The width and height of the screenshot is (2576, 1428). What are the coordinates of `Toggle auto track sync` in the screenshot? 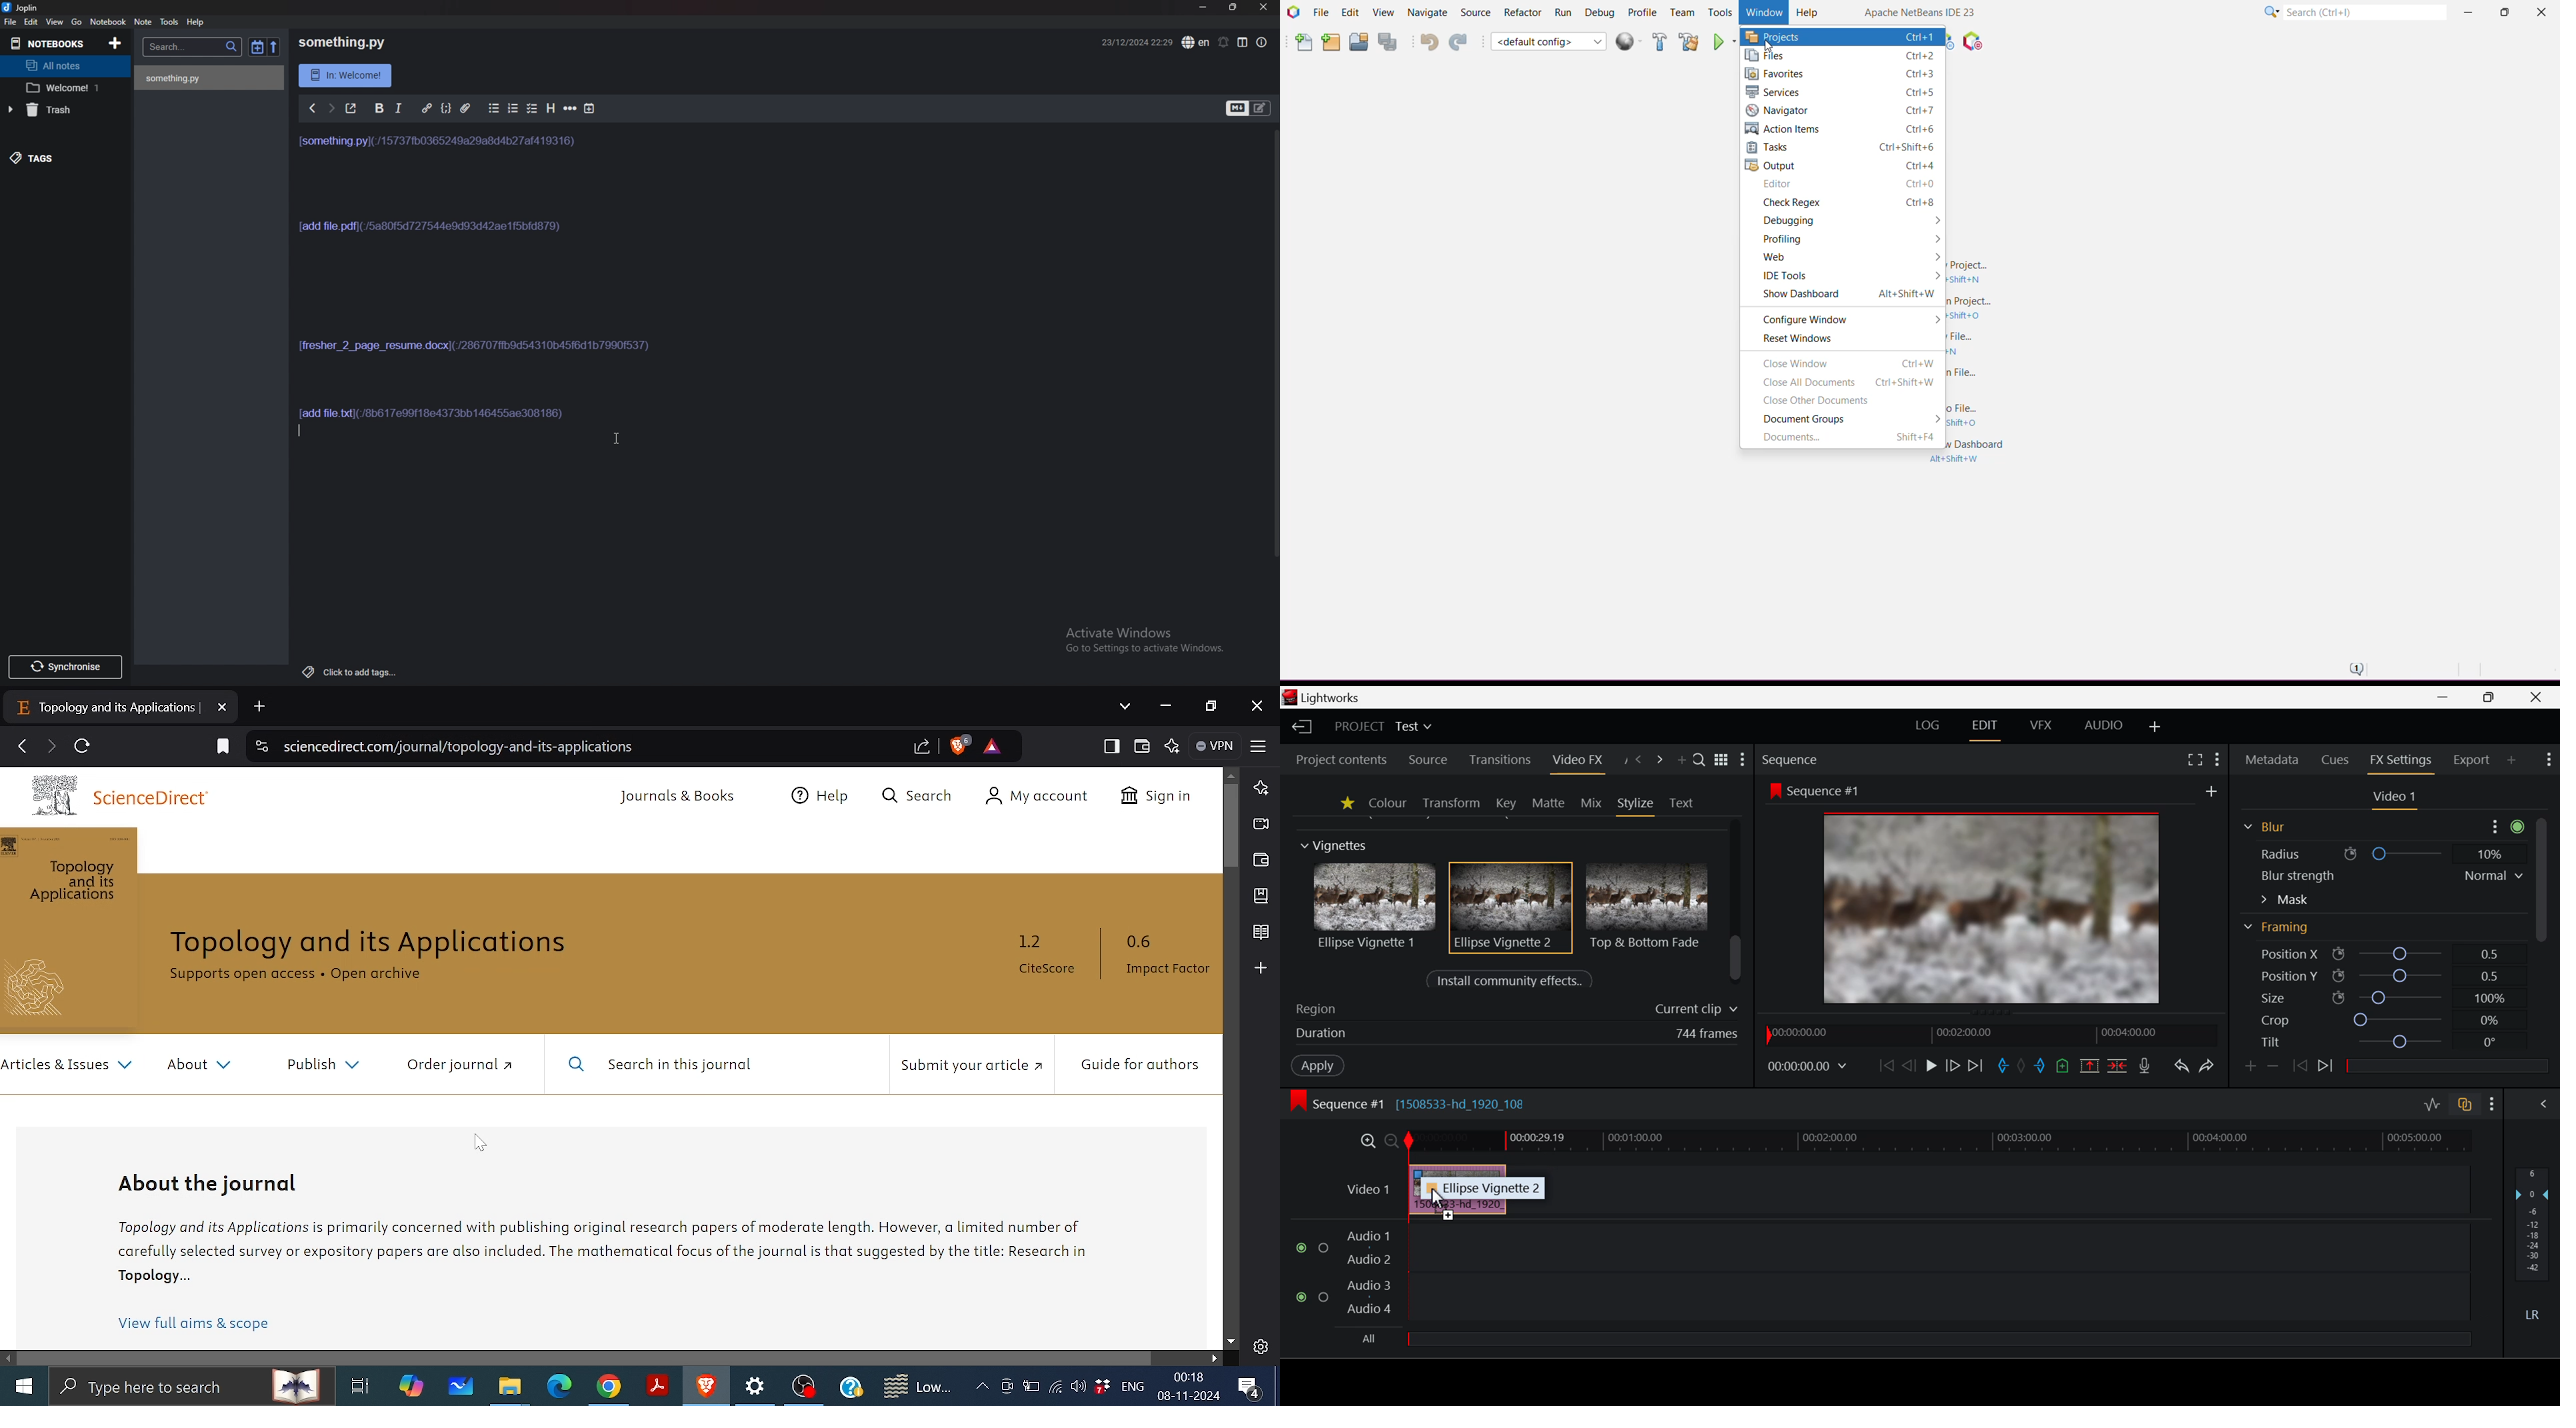 It's located at (2463, 1103).